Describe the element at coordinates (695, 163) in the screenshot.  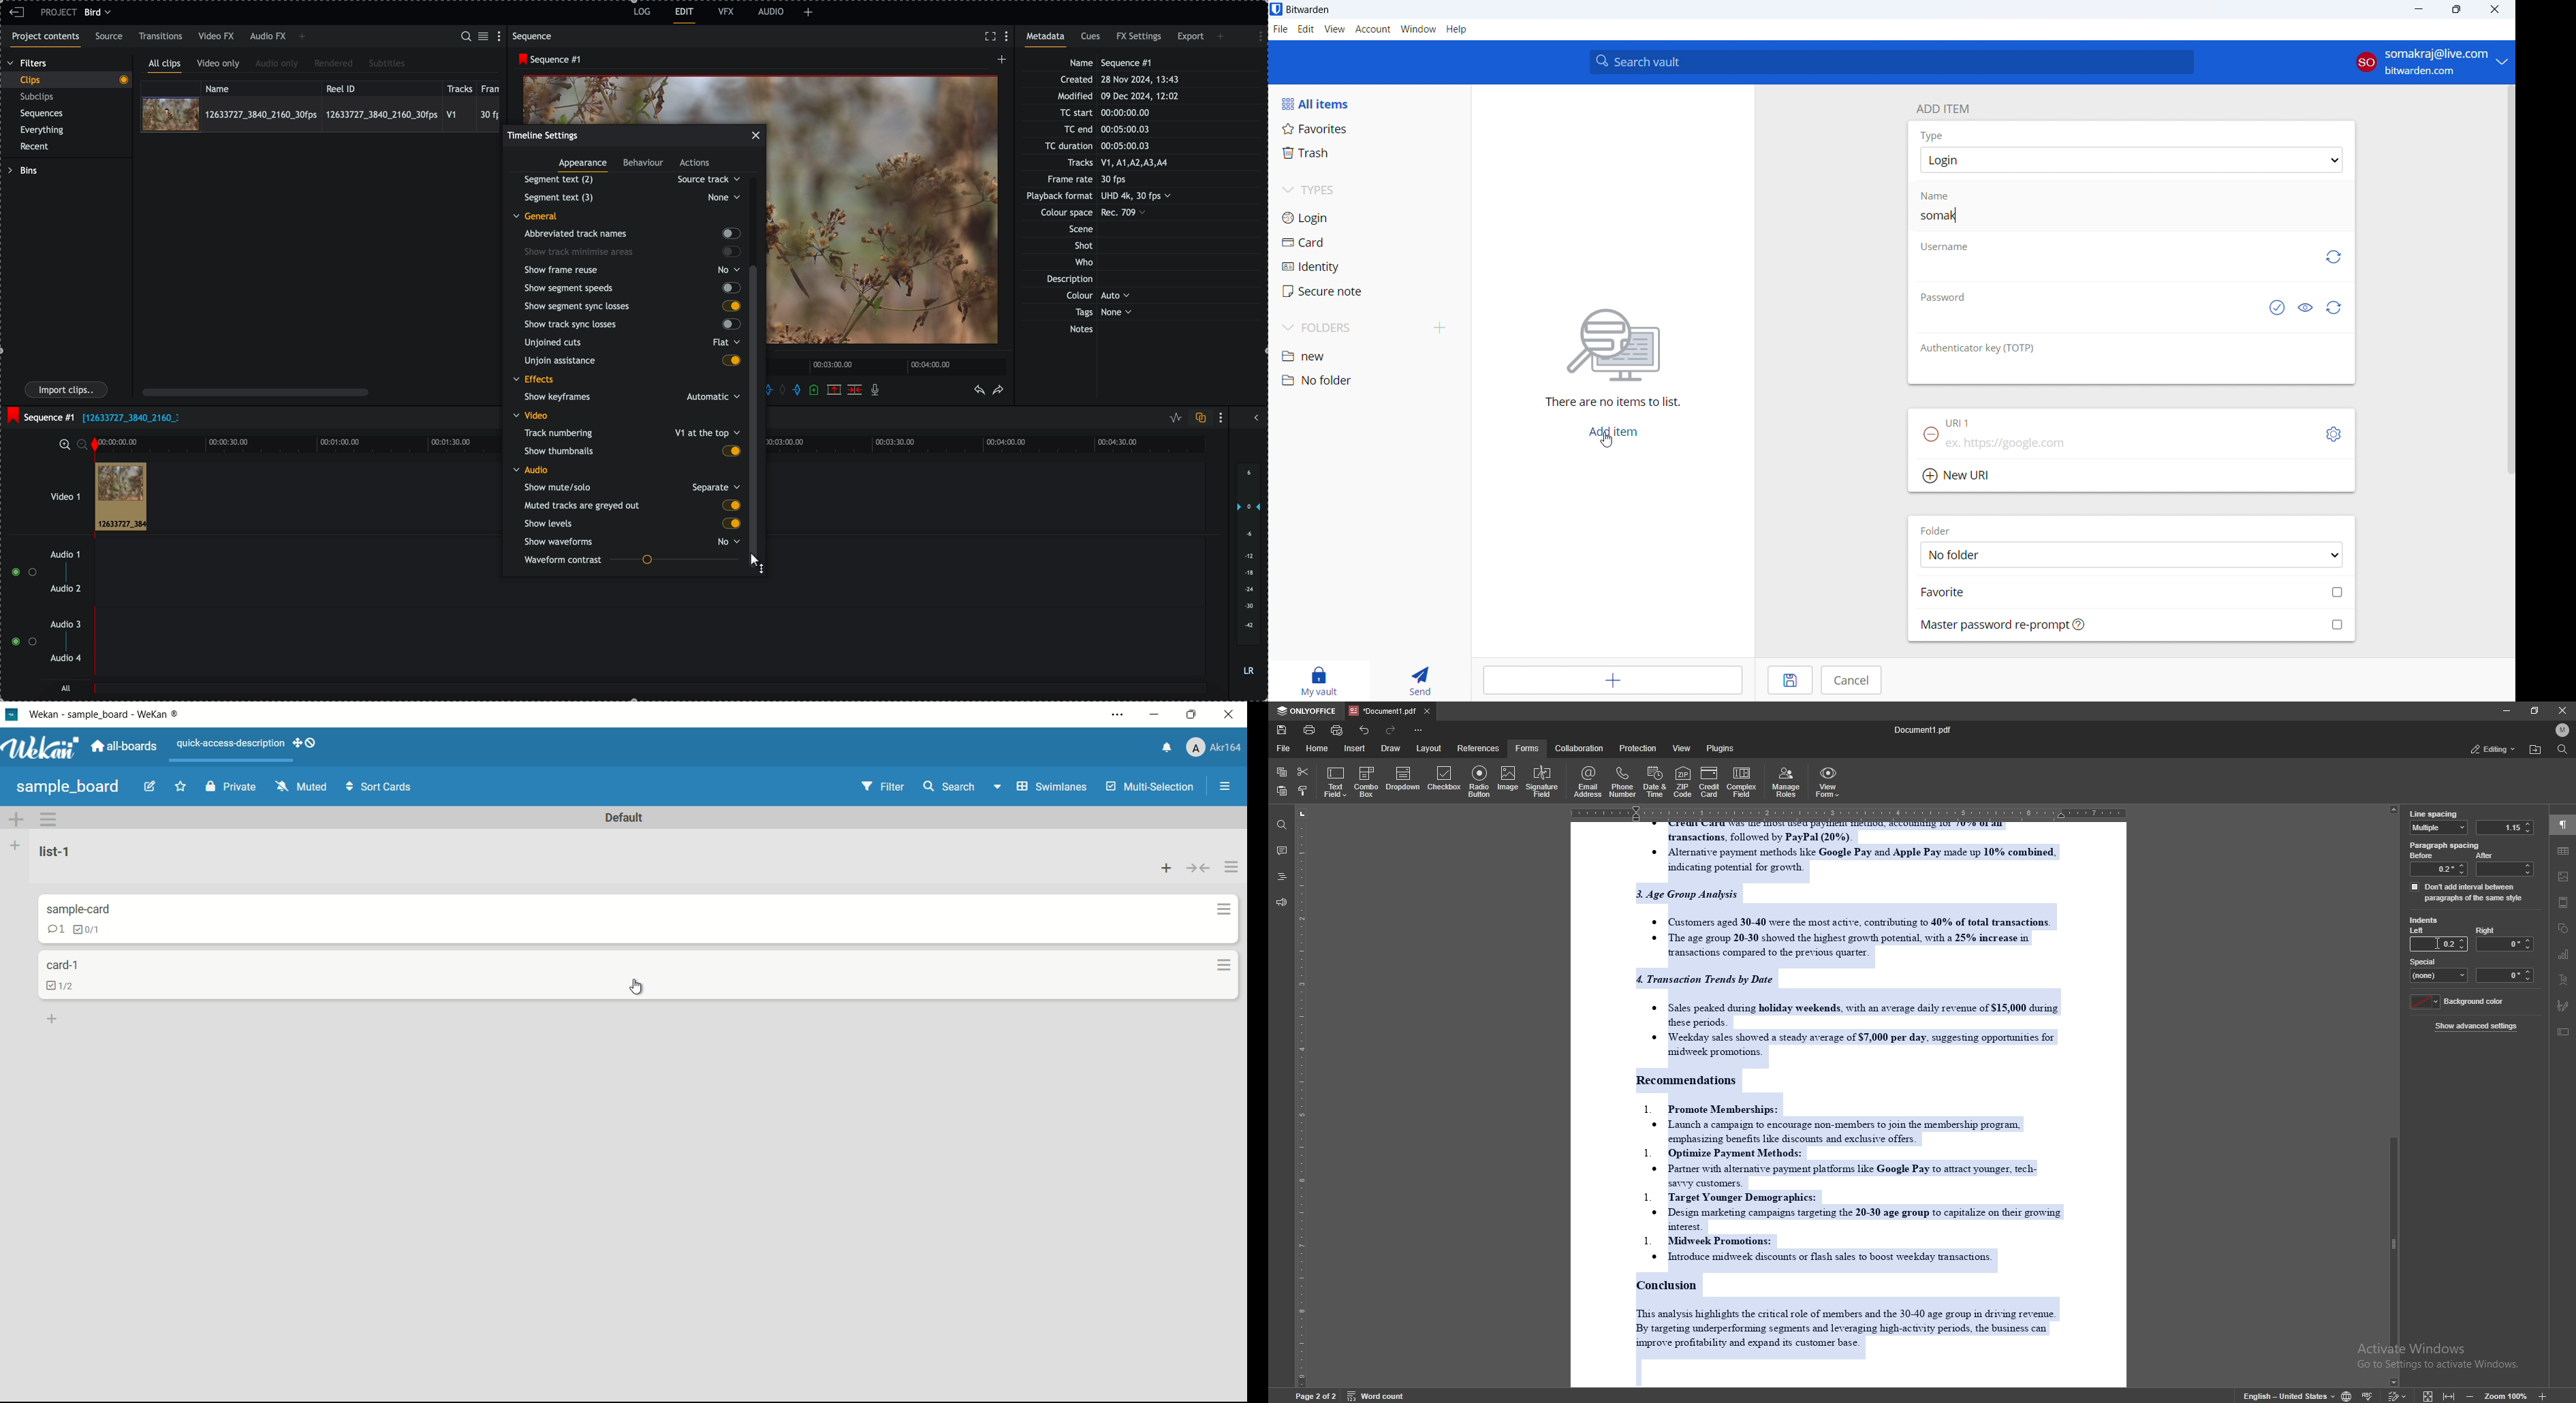
I see `actions` at that location.